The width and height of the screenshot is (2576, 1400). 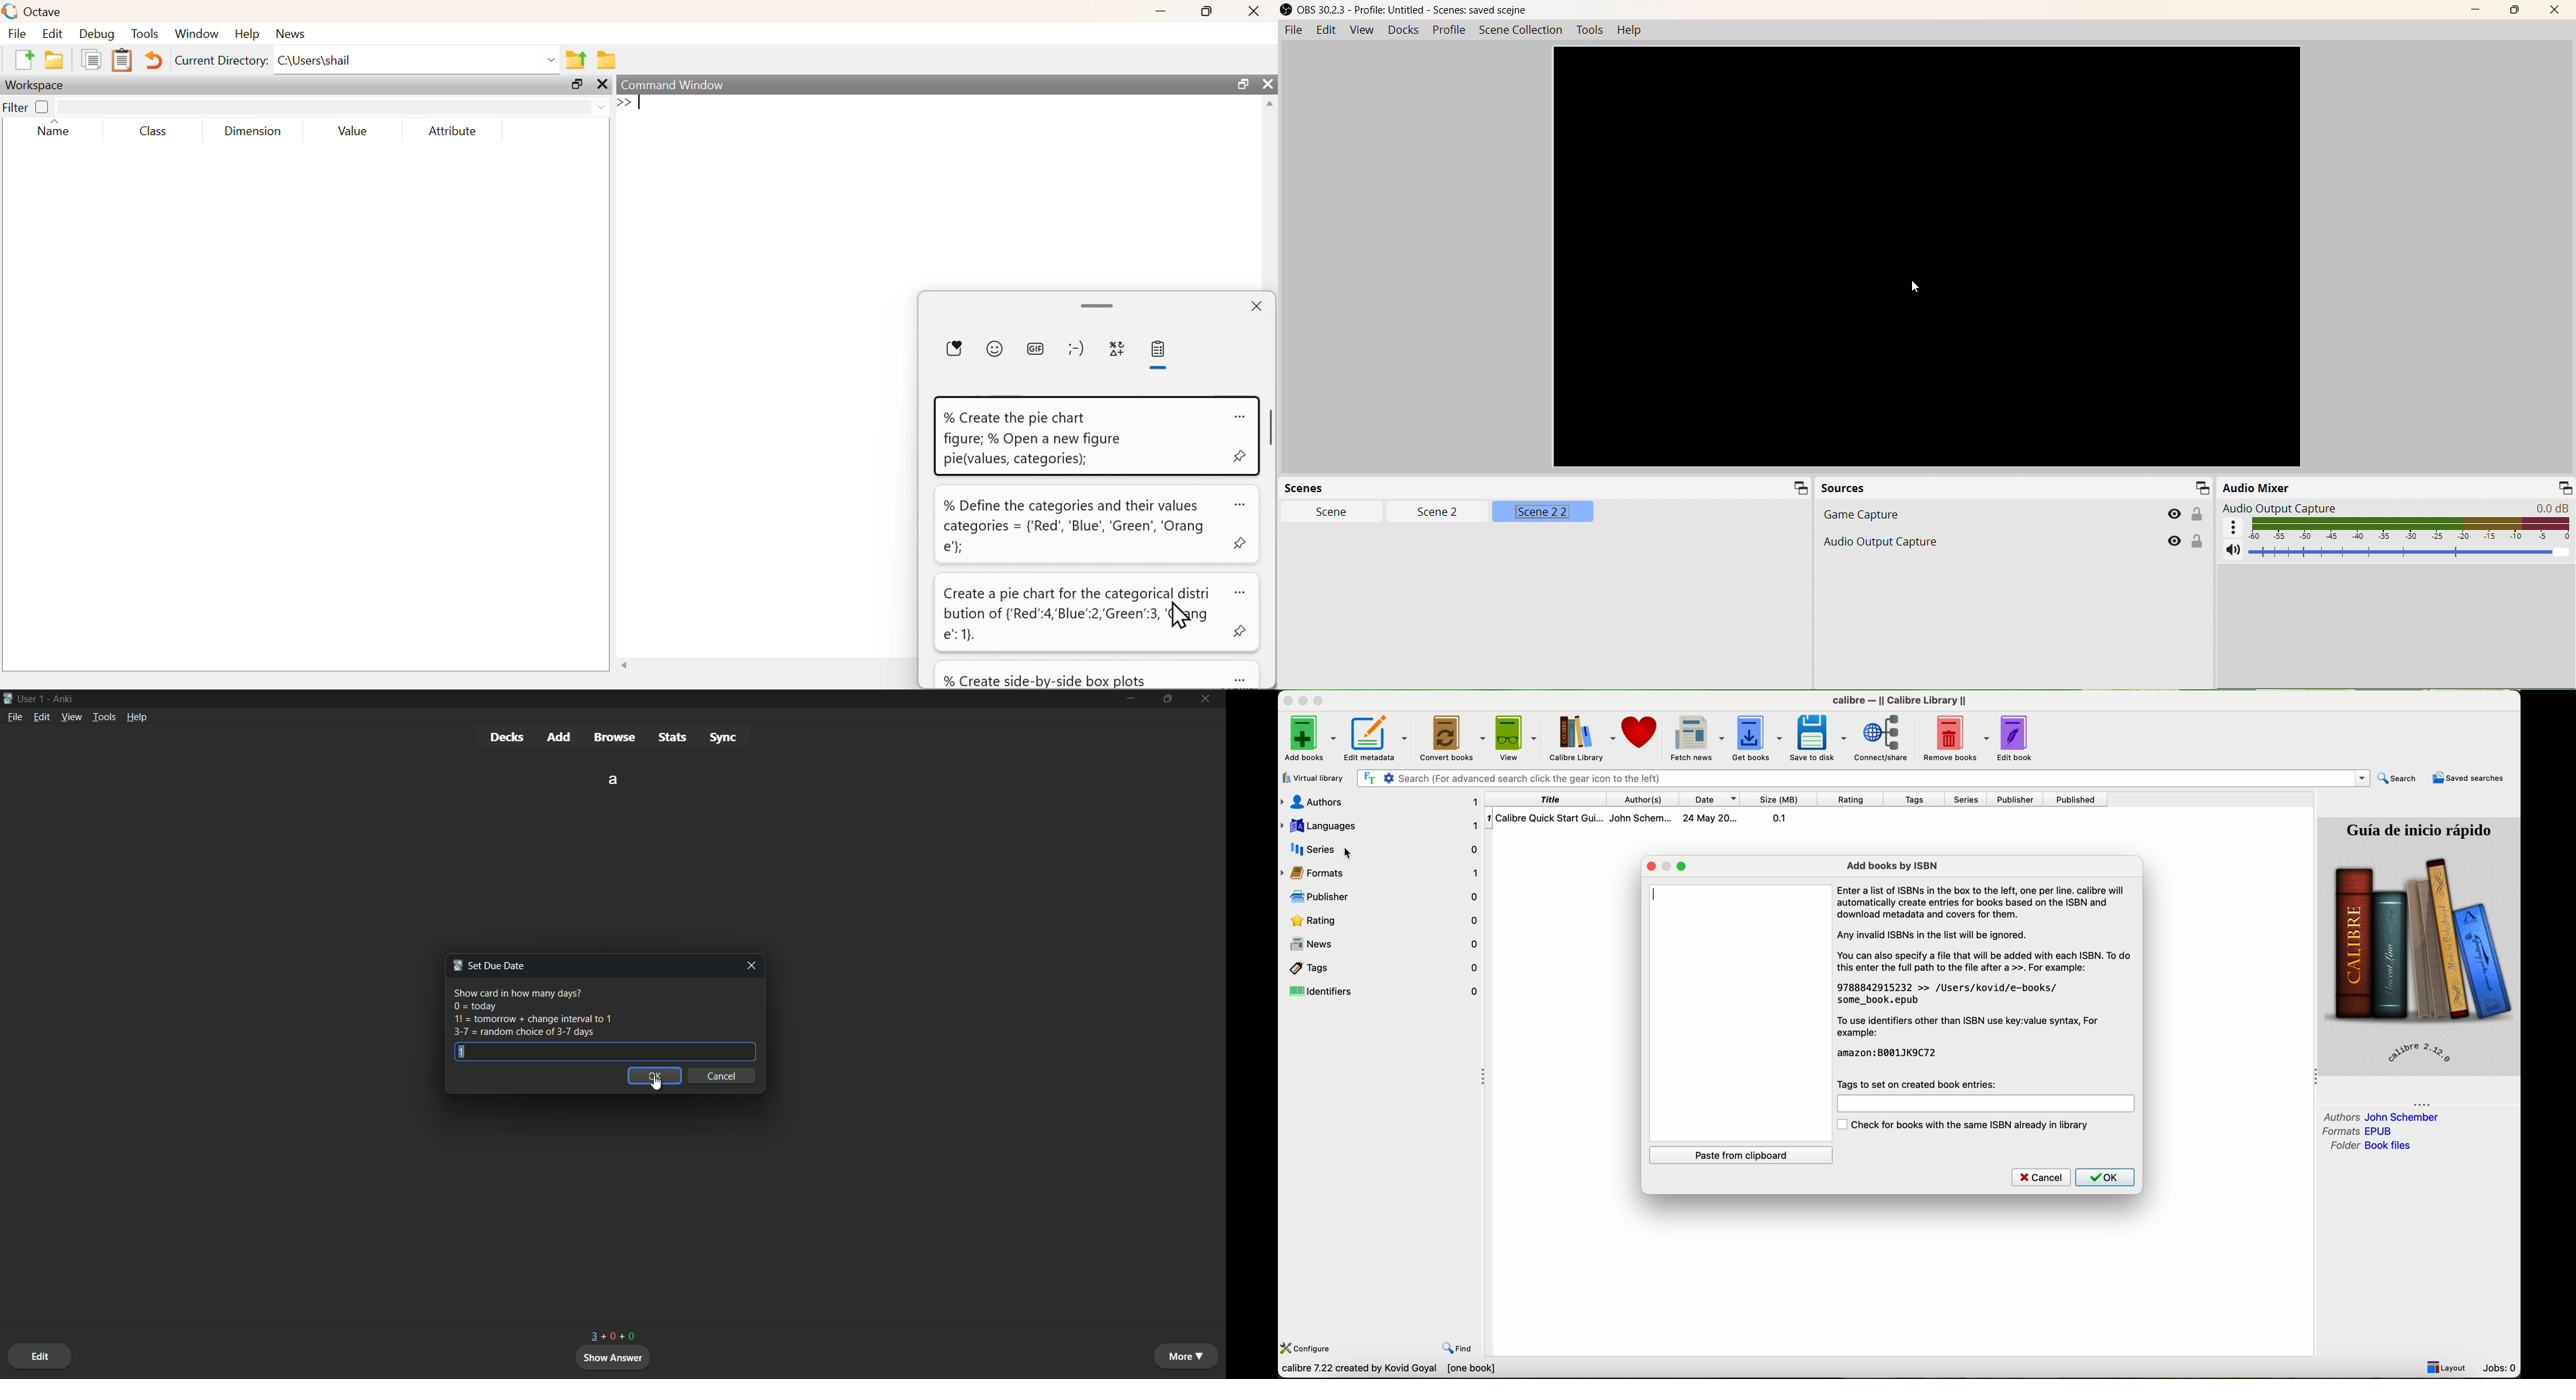 I want to click on Value, so click(x=353, y=131).